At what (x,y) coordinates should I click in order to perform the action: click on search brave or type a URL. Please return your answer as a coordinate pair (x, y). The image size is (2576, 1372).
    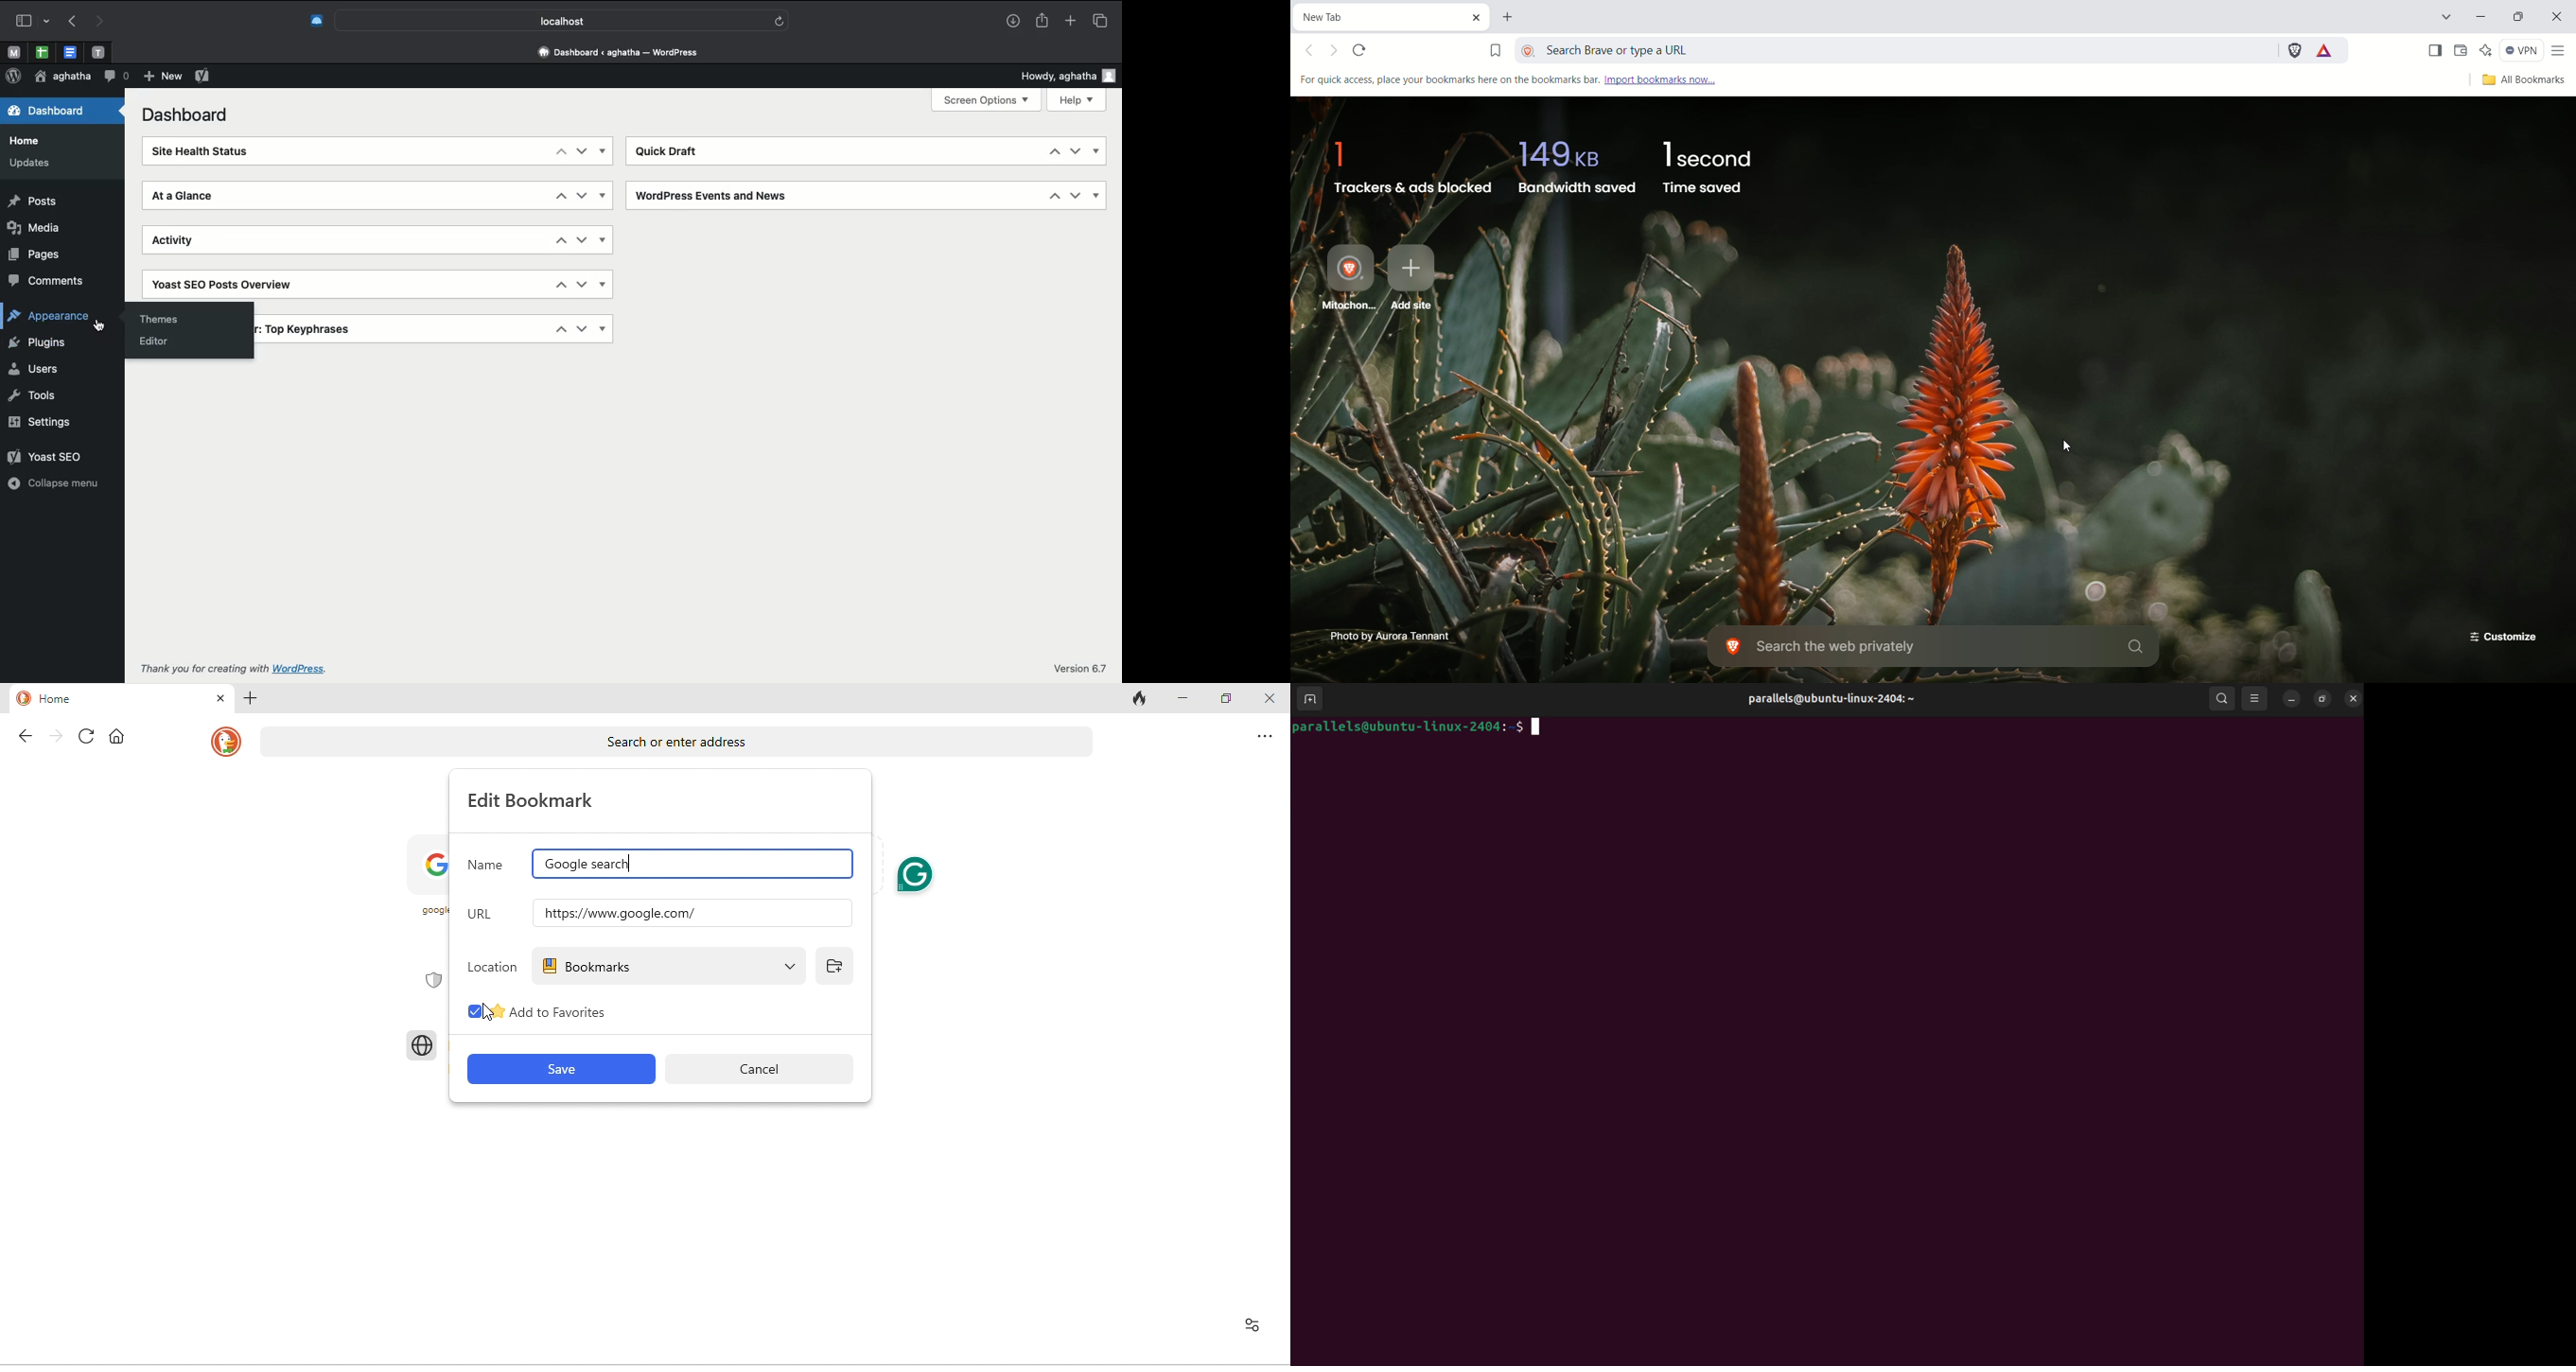
    Looking at the image, I should click on (1898, 48).